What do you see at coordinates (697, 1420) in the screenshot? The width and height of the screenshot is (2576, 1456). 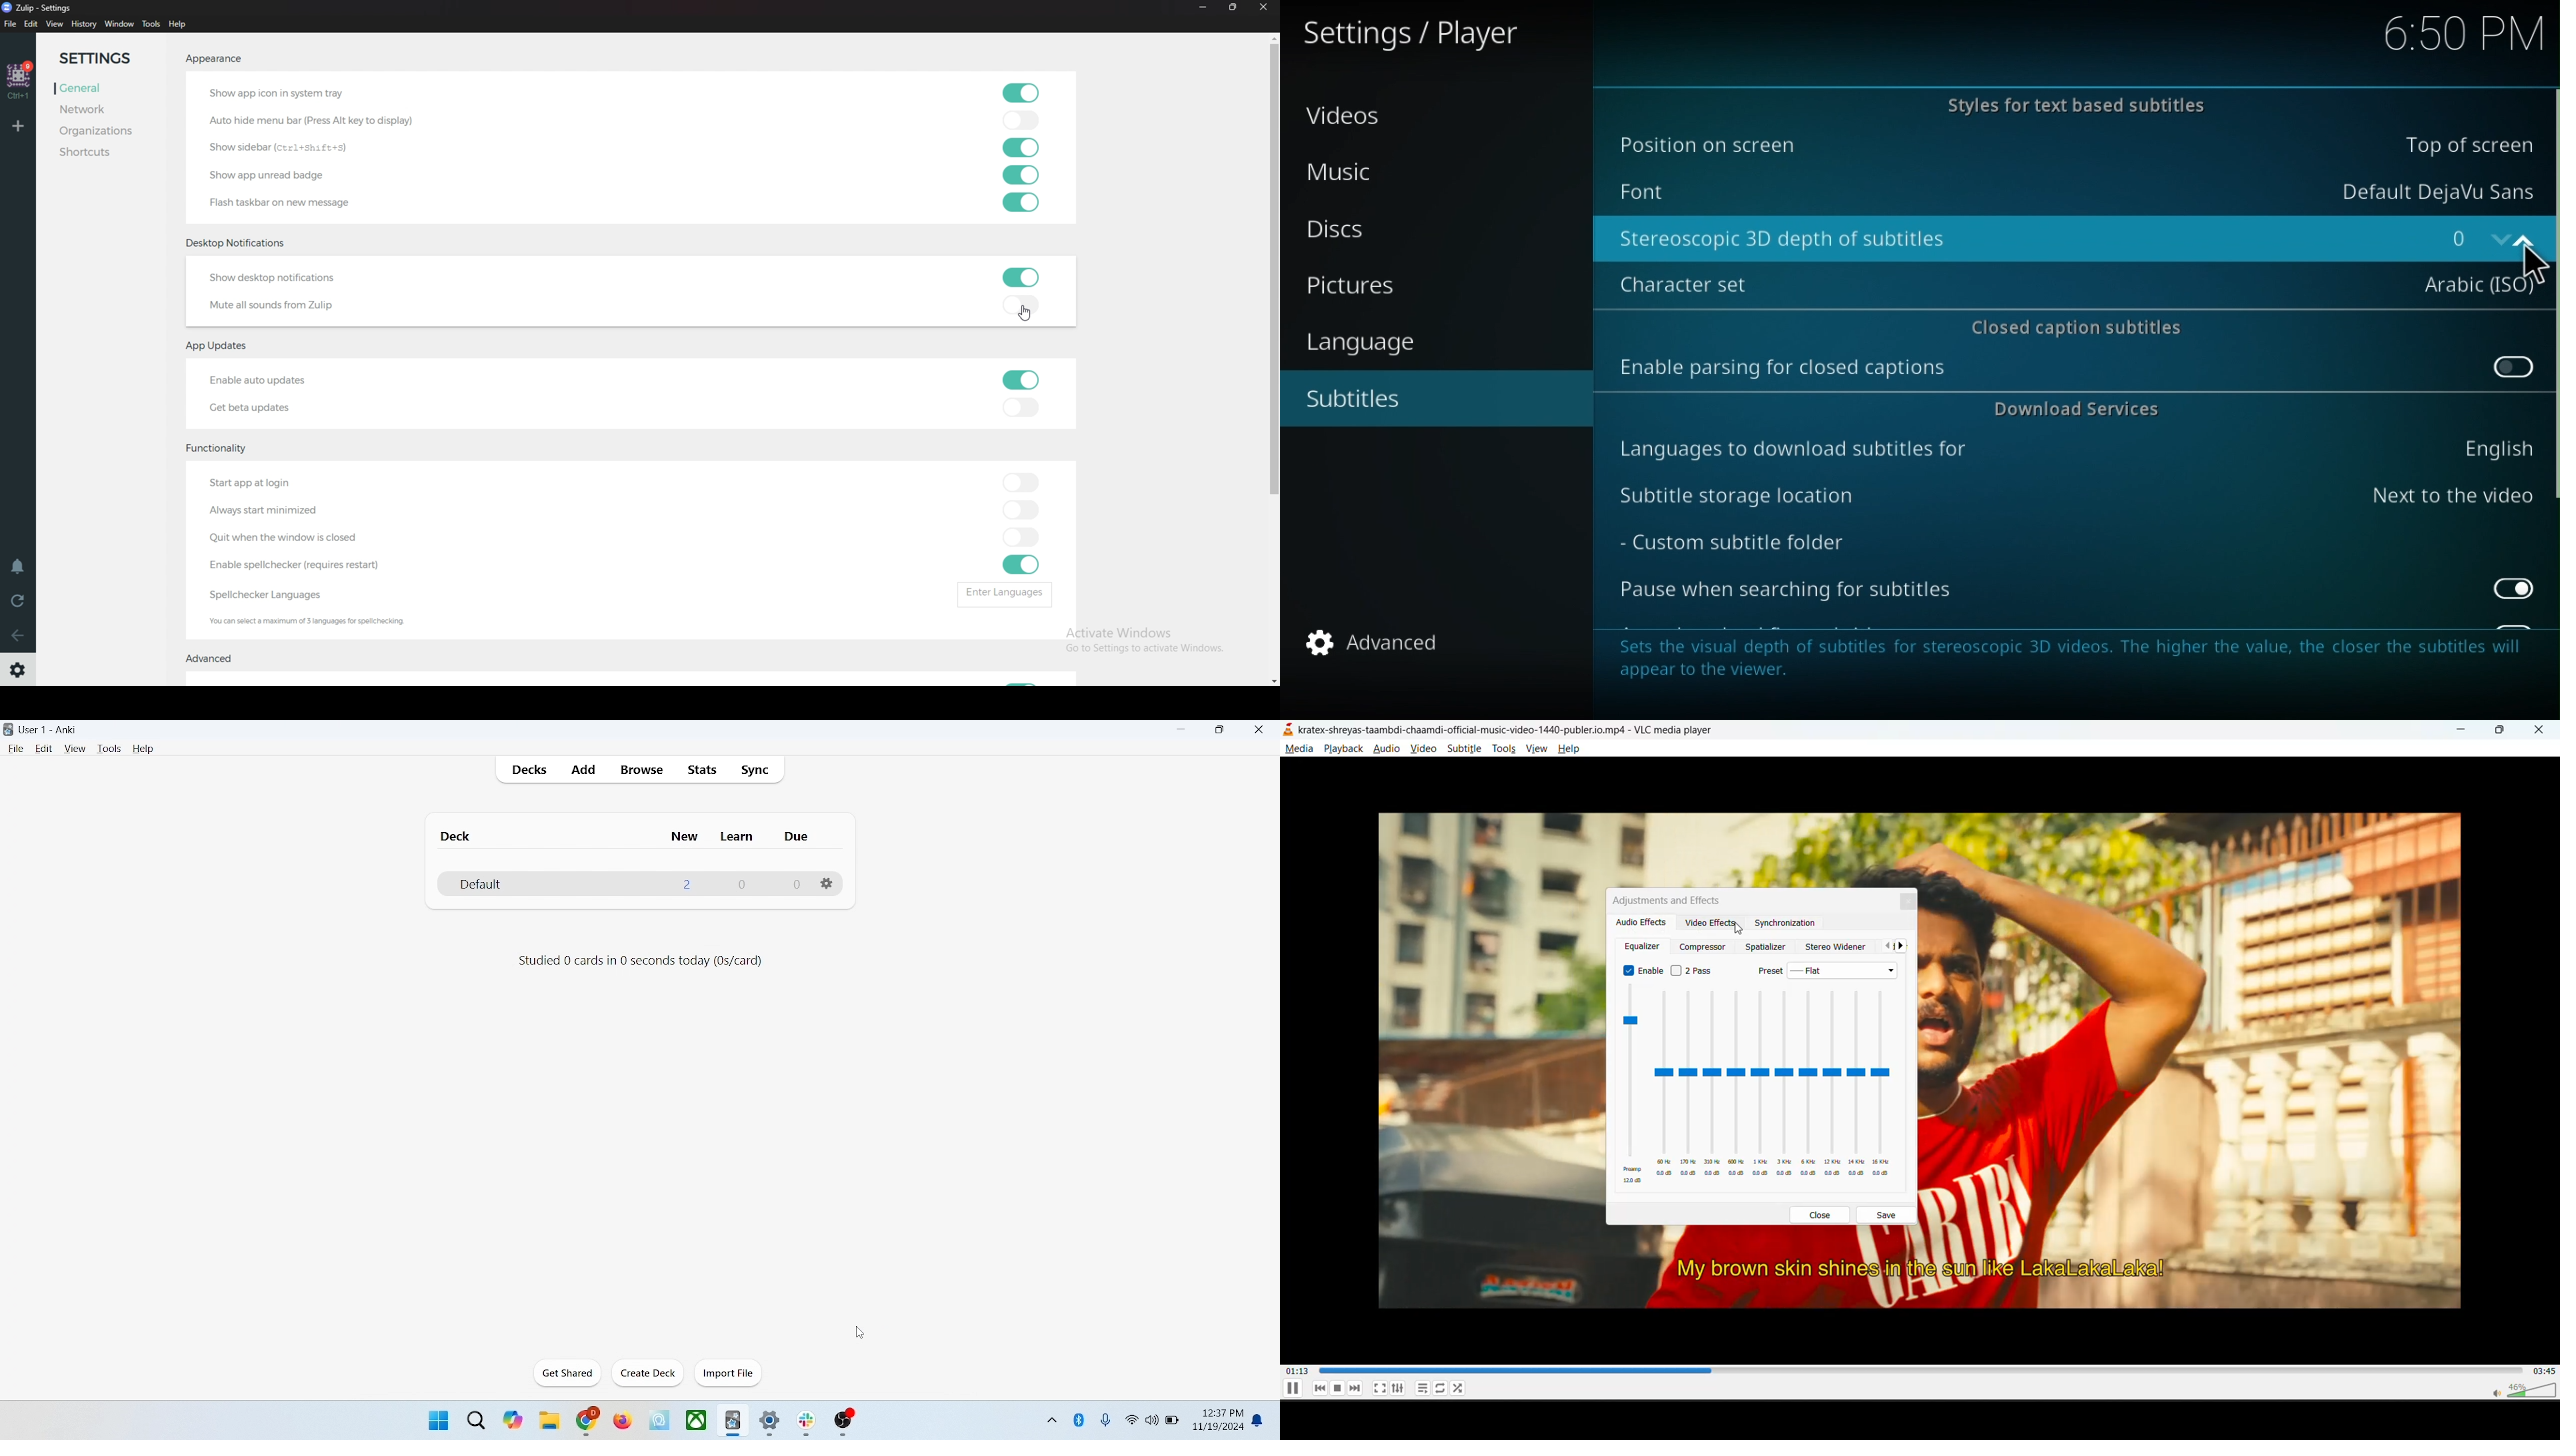 I see `x-box` at bounding box center [697, 1420].